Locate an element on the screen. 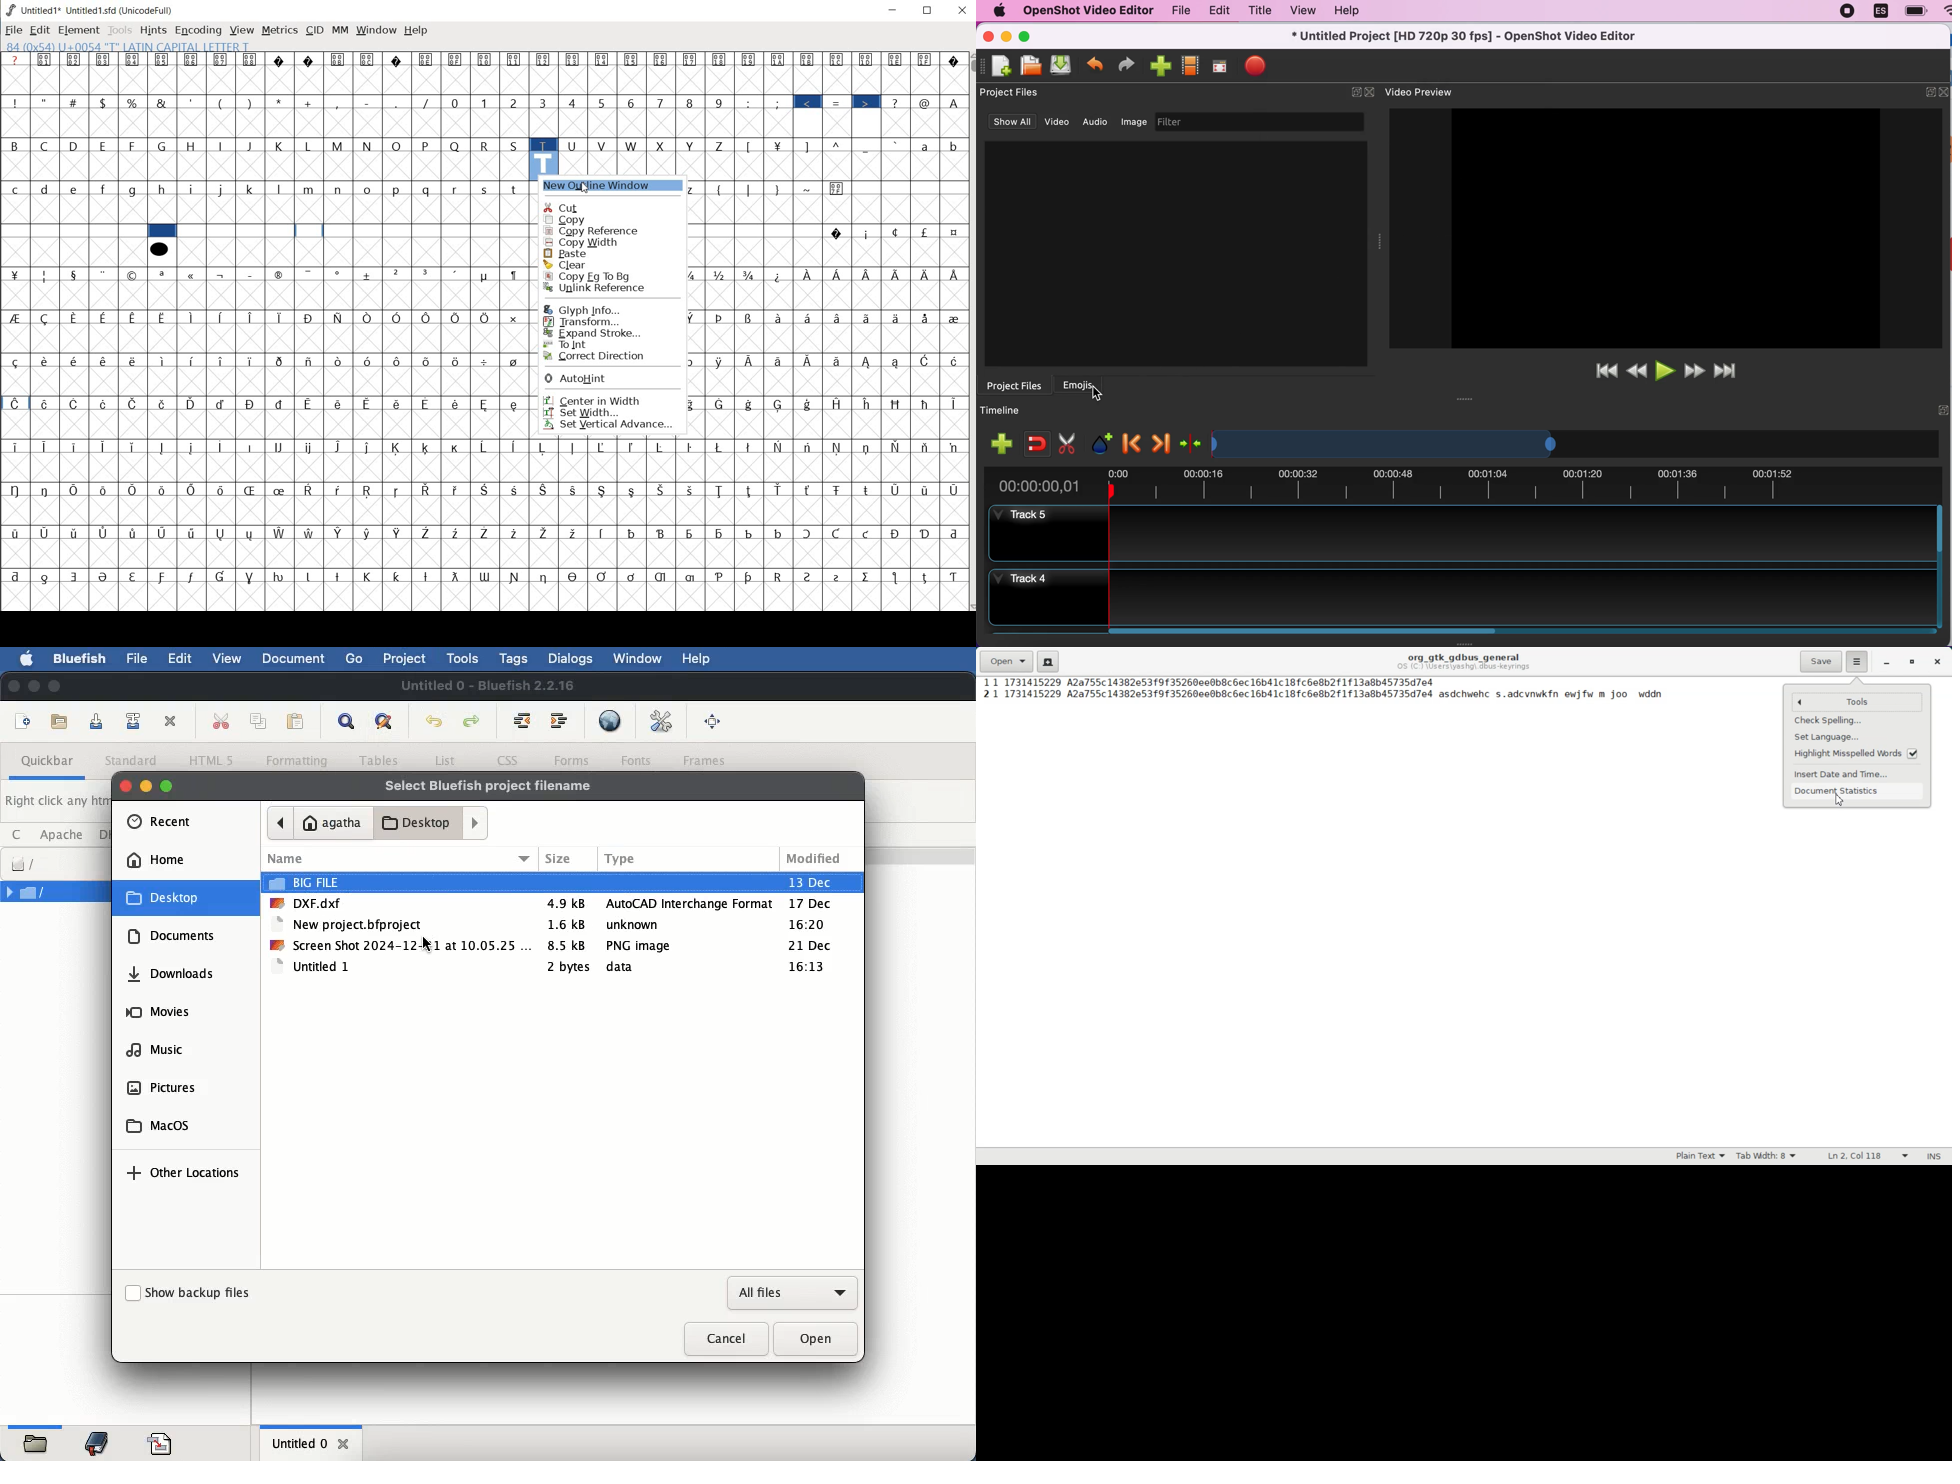  Symbol is located at coordinates (369, 404).